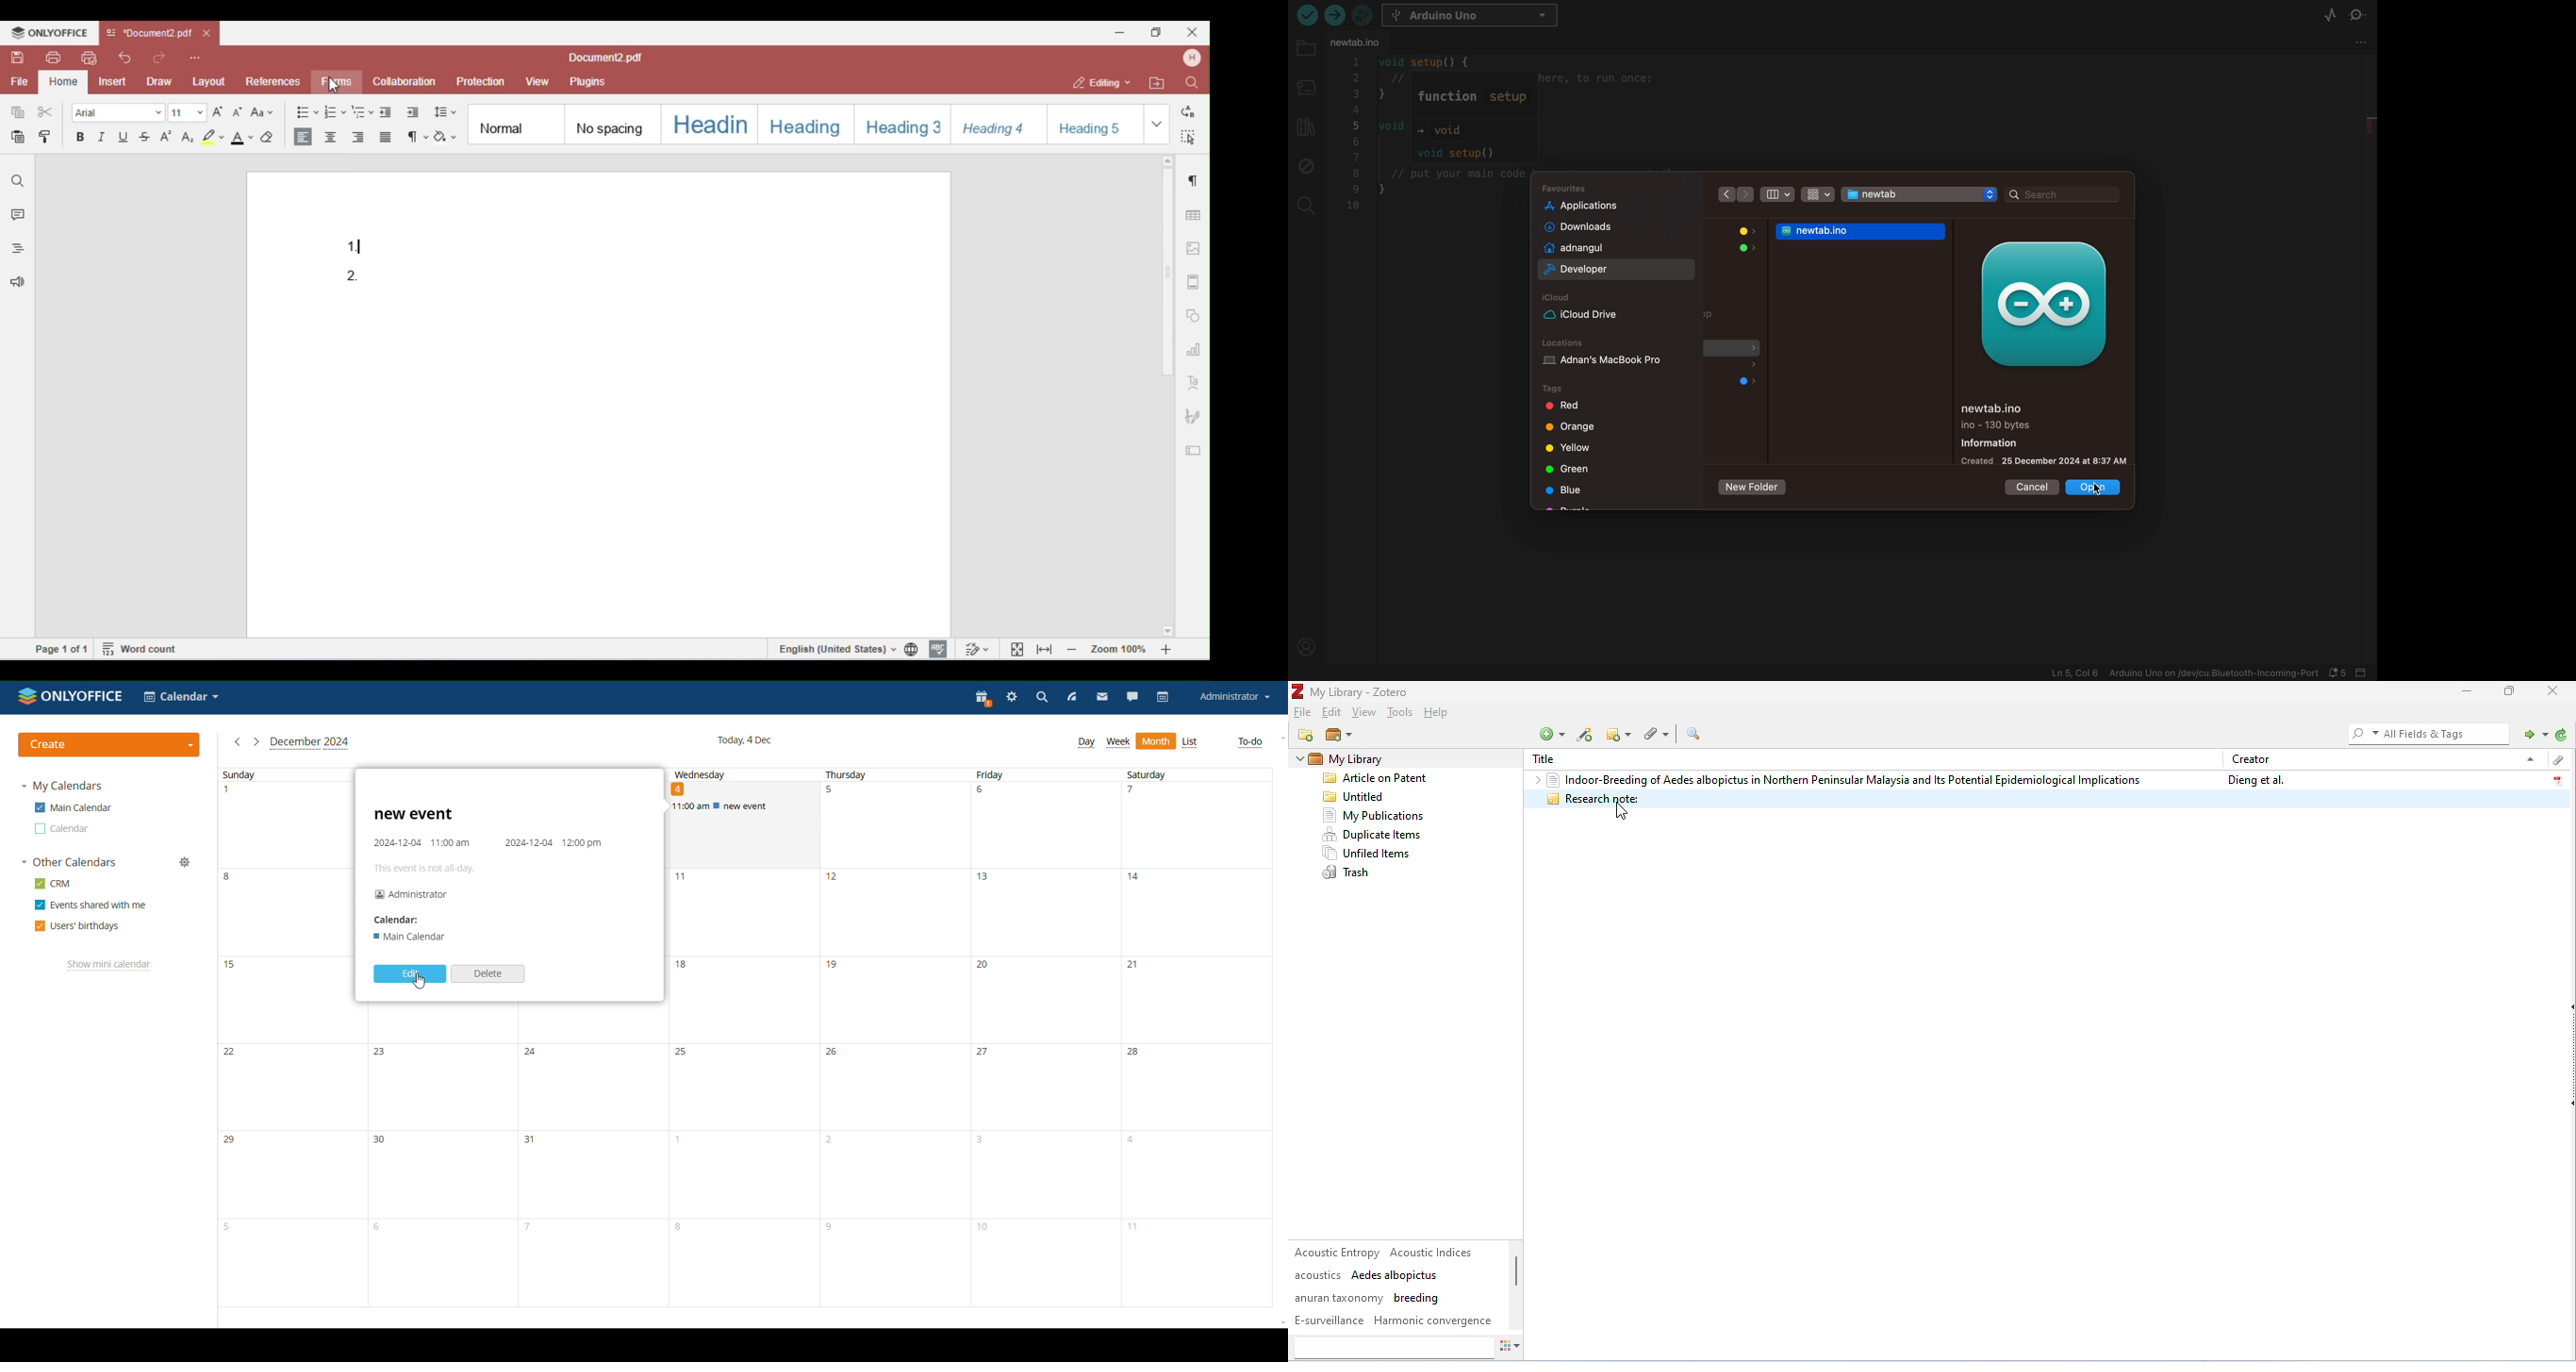  What do you see at coordinates (1843, 779) in the screenshot?
I see `Indoor-Breeding of Aedes albopictus in Northern Peninsular Malaysia and Its Potential Epidemiological Implications` at bounding box center [1843, 779].